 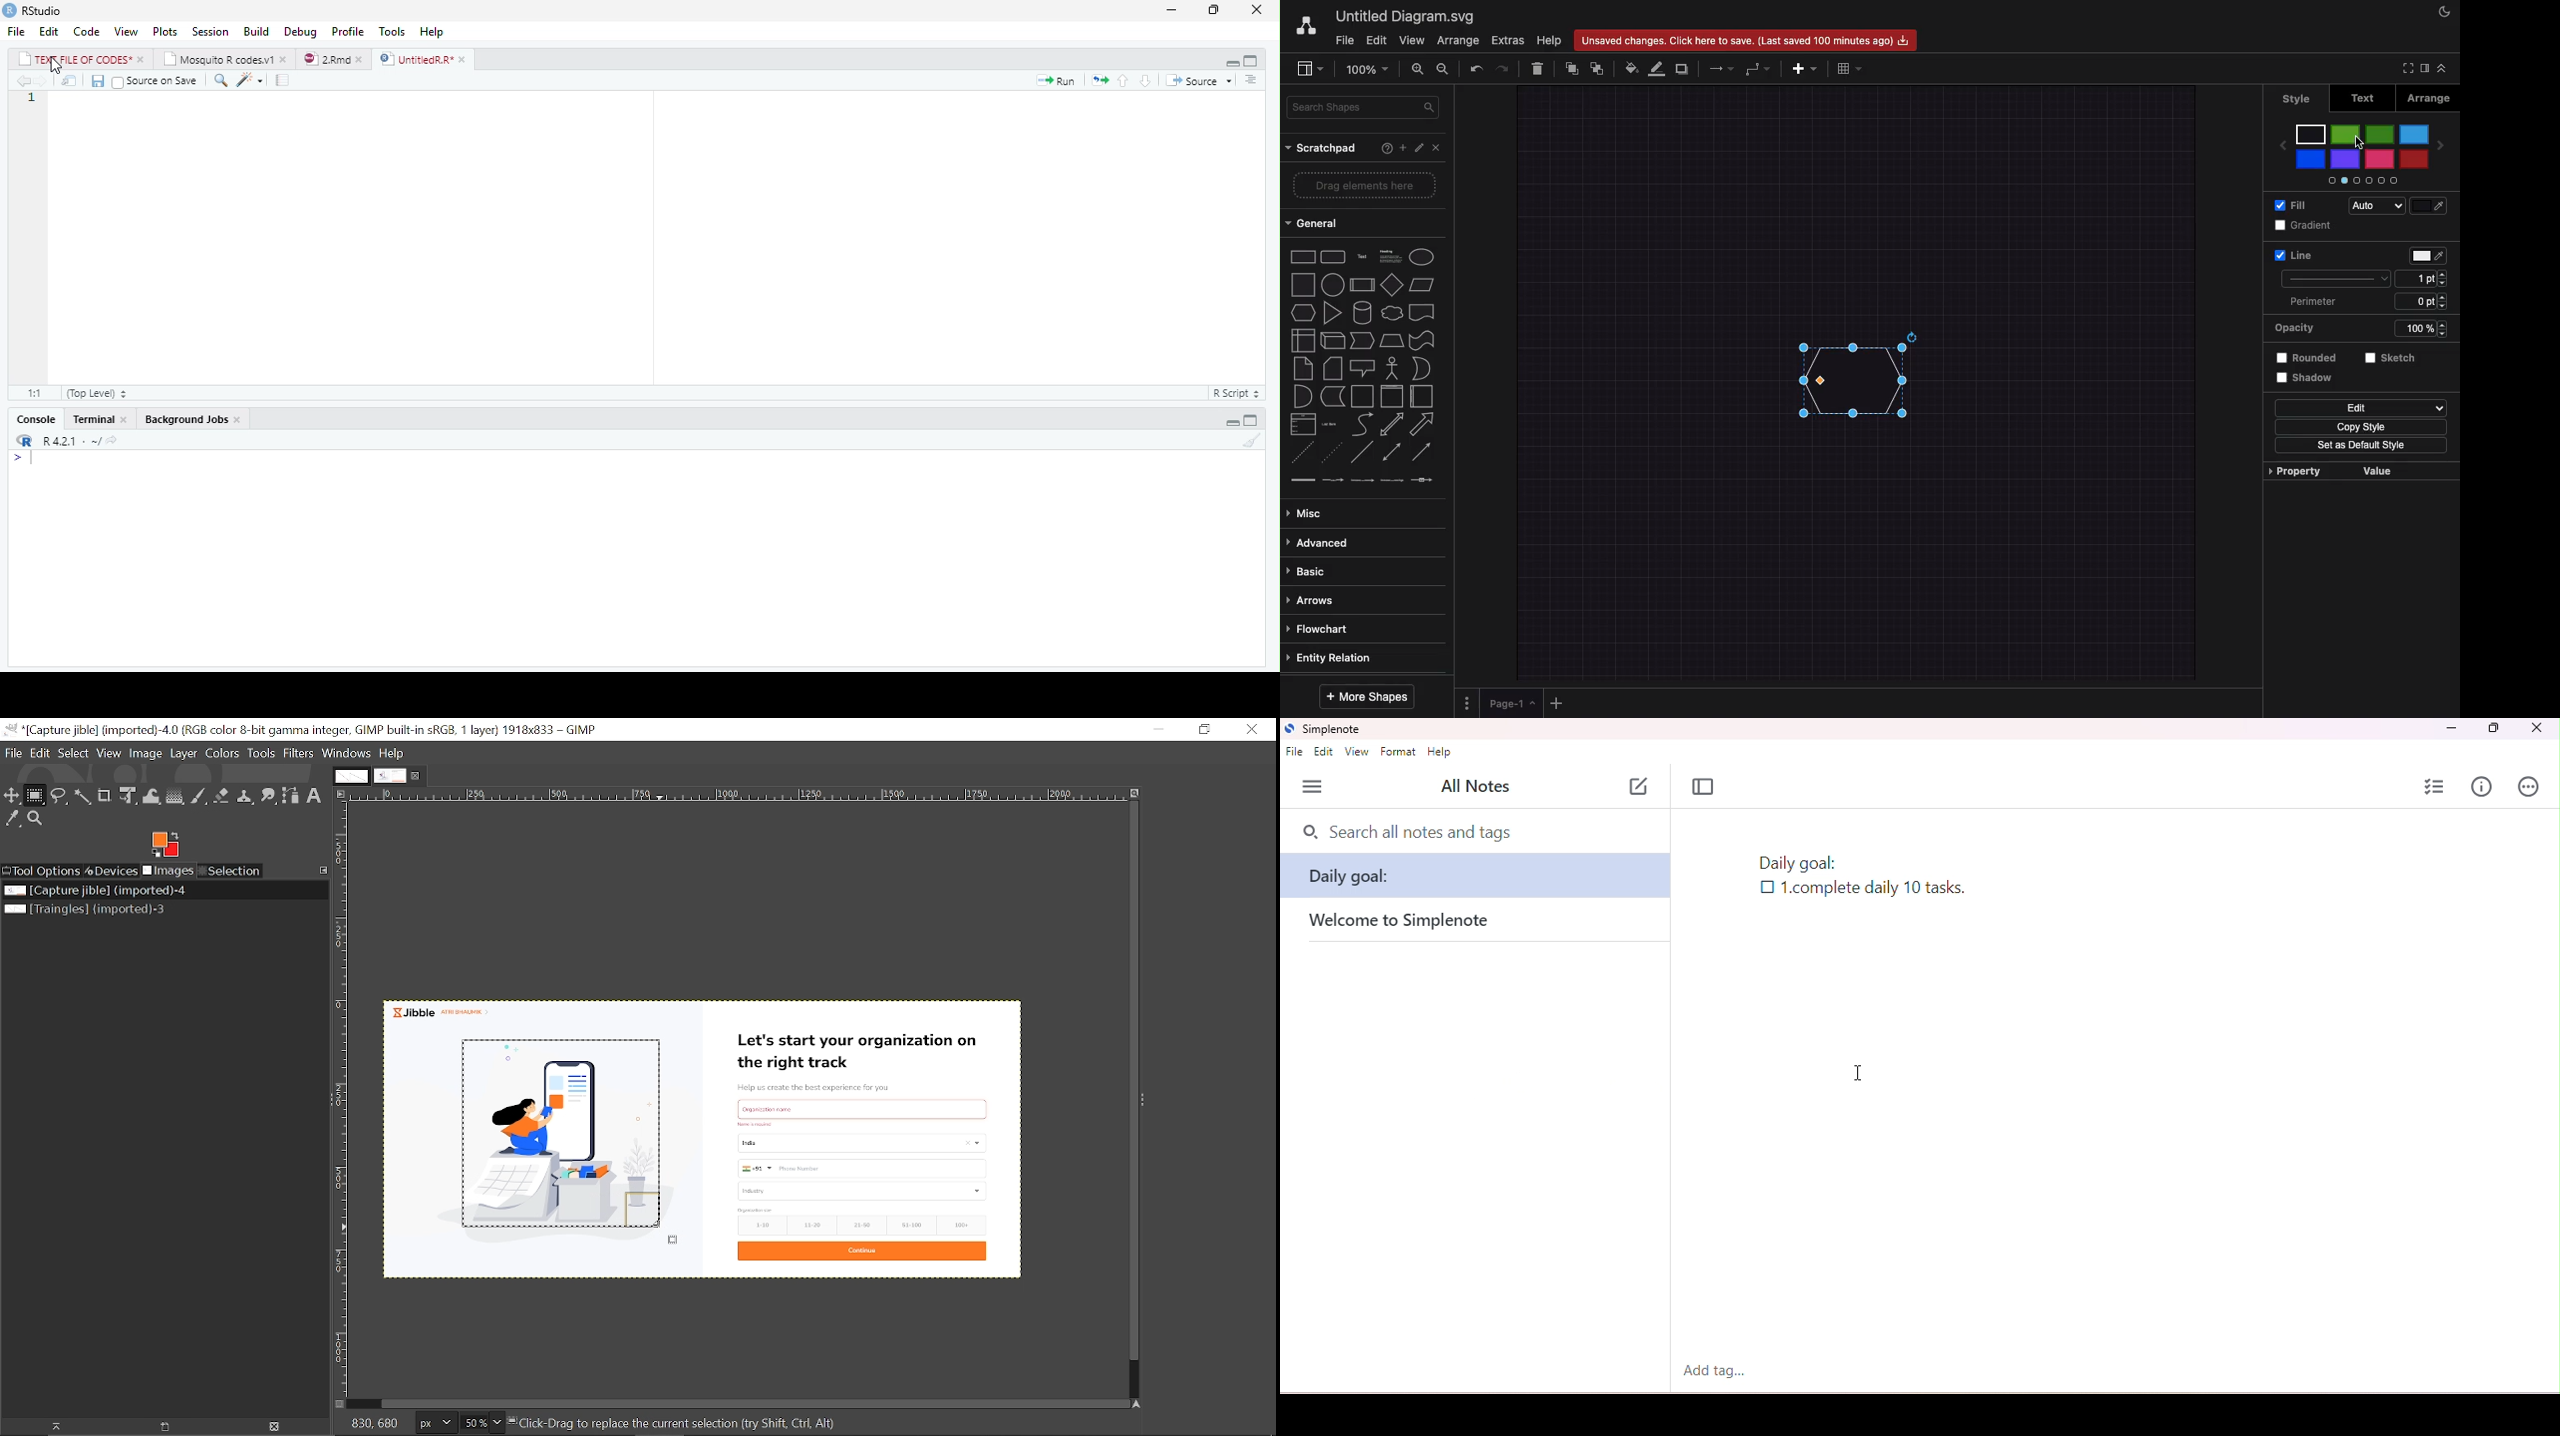 What do you see at coordinates (263, 755) in the screenshot?
I see `Tools` at bounding box center [263, 755].